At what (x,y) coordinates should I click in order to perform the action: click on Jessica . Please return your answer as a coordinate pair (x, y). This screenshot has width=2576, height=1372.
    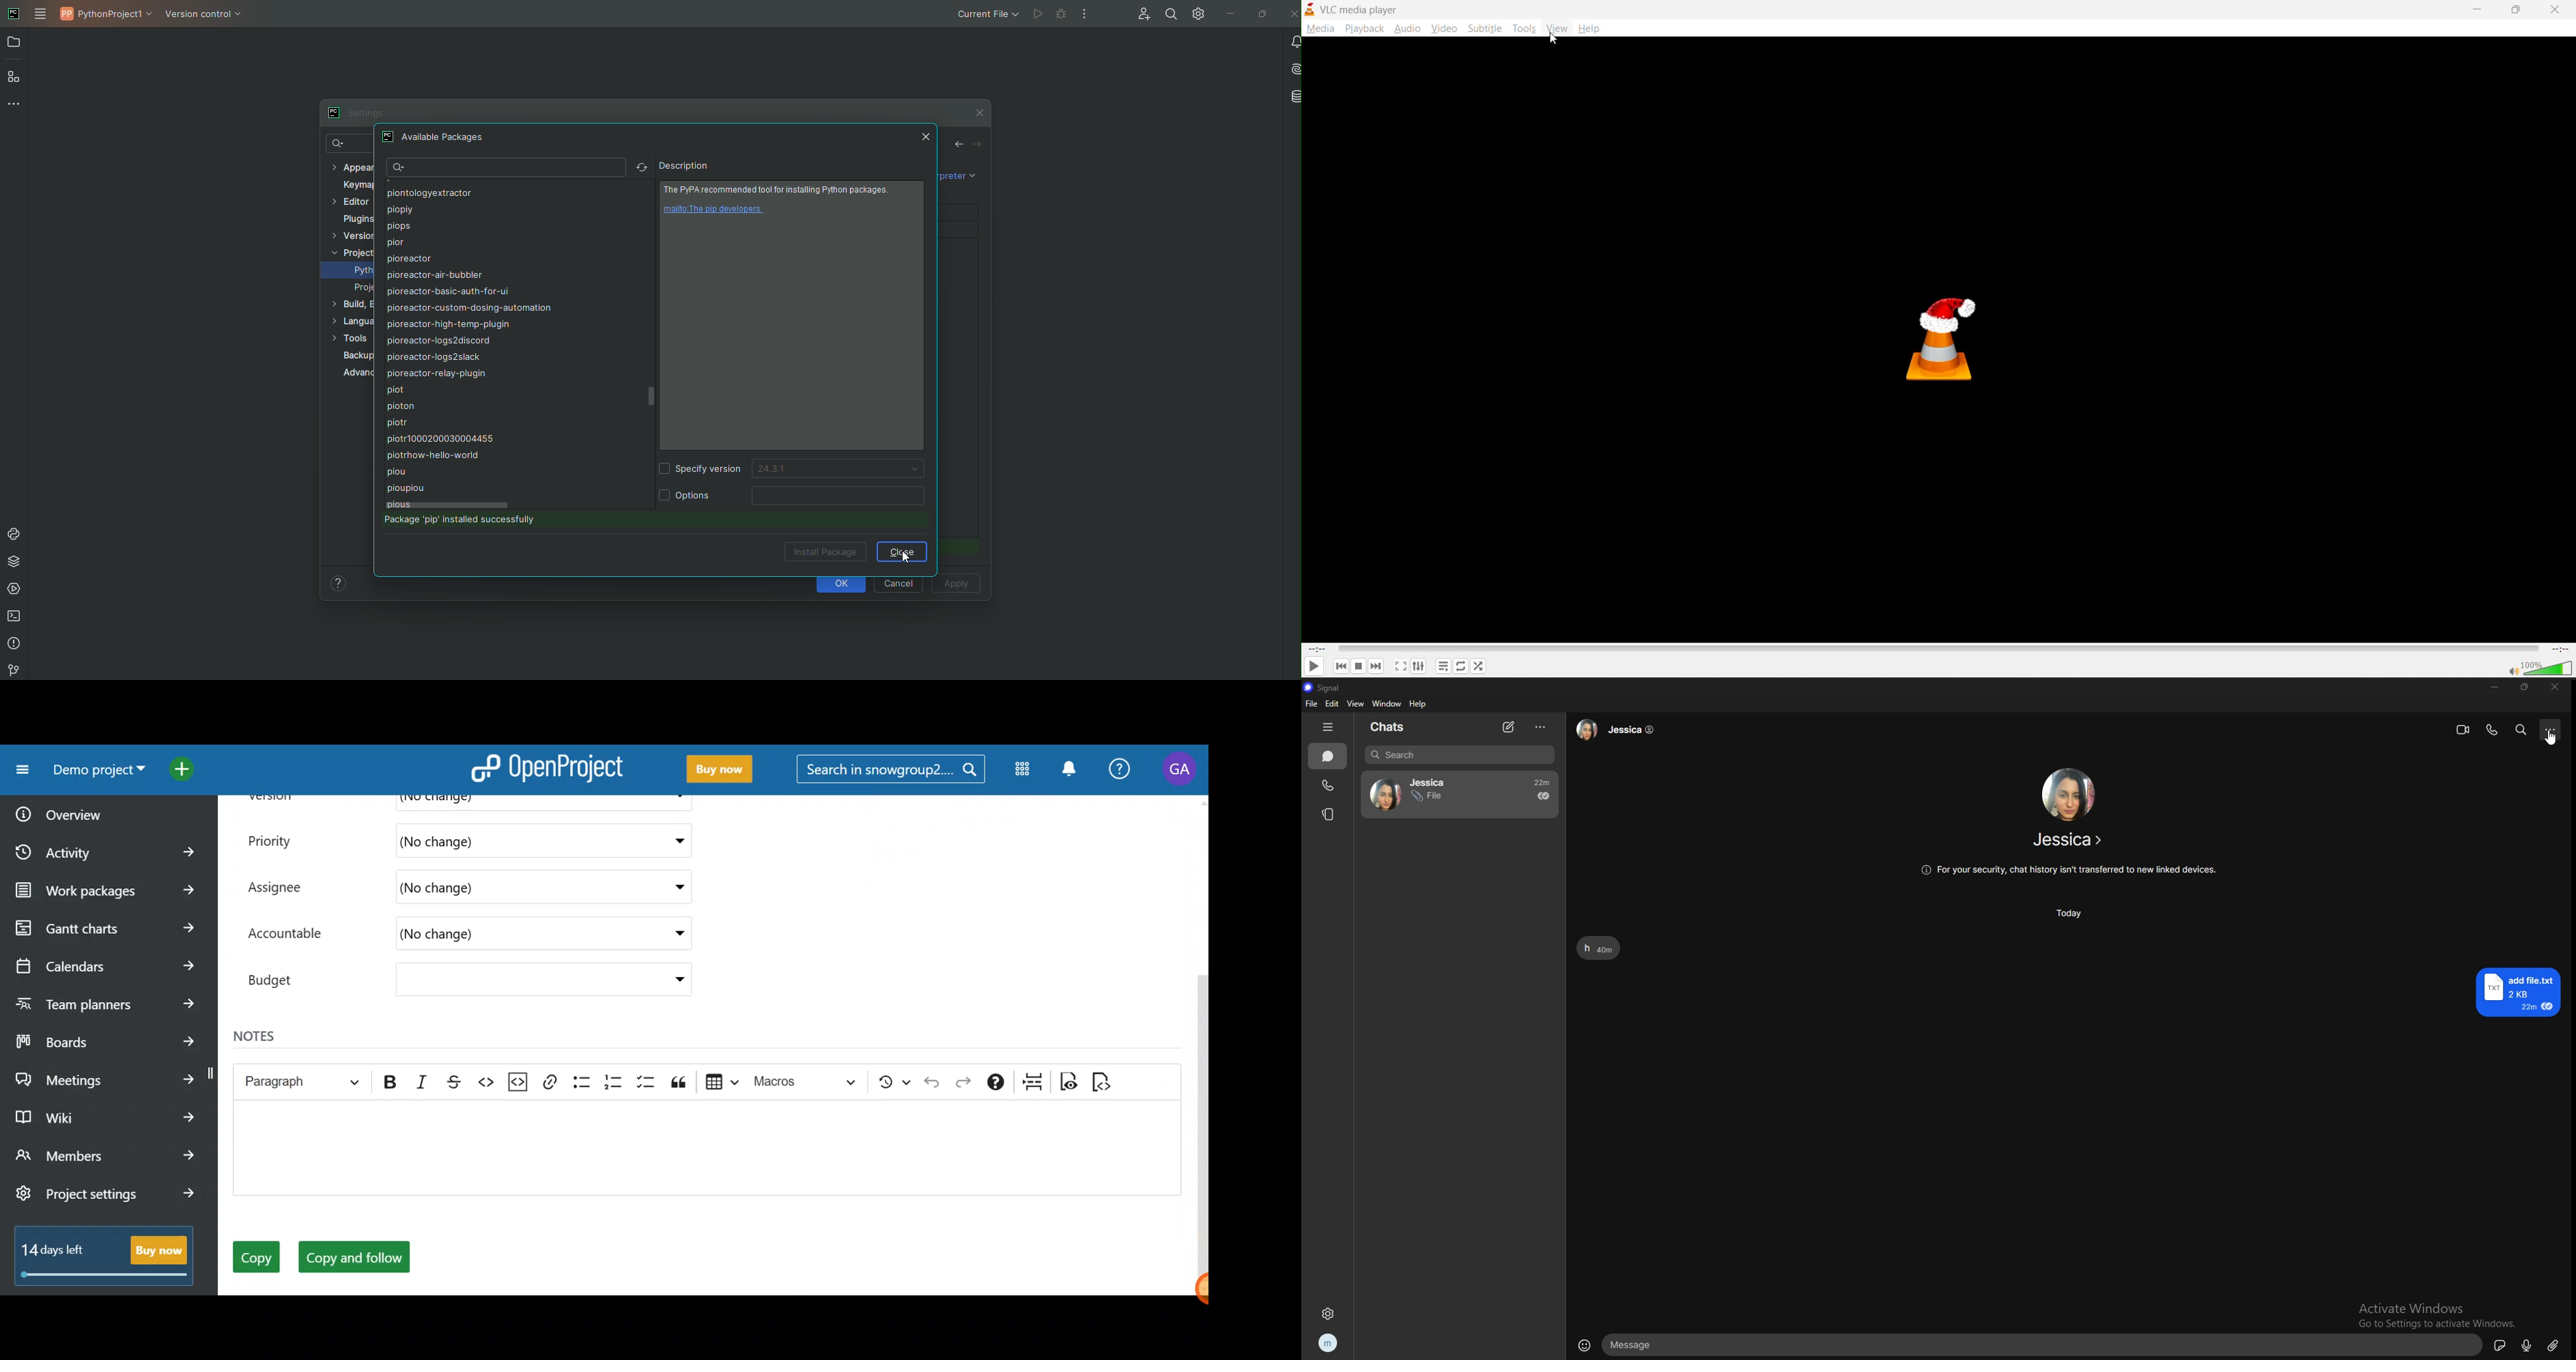
    Looking at the image, I should click on (1619, 731).